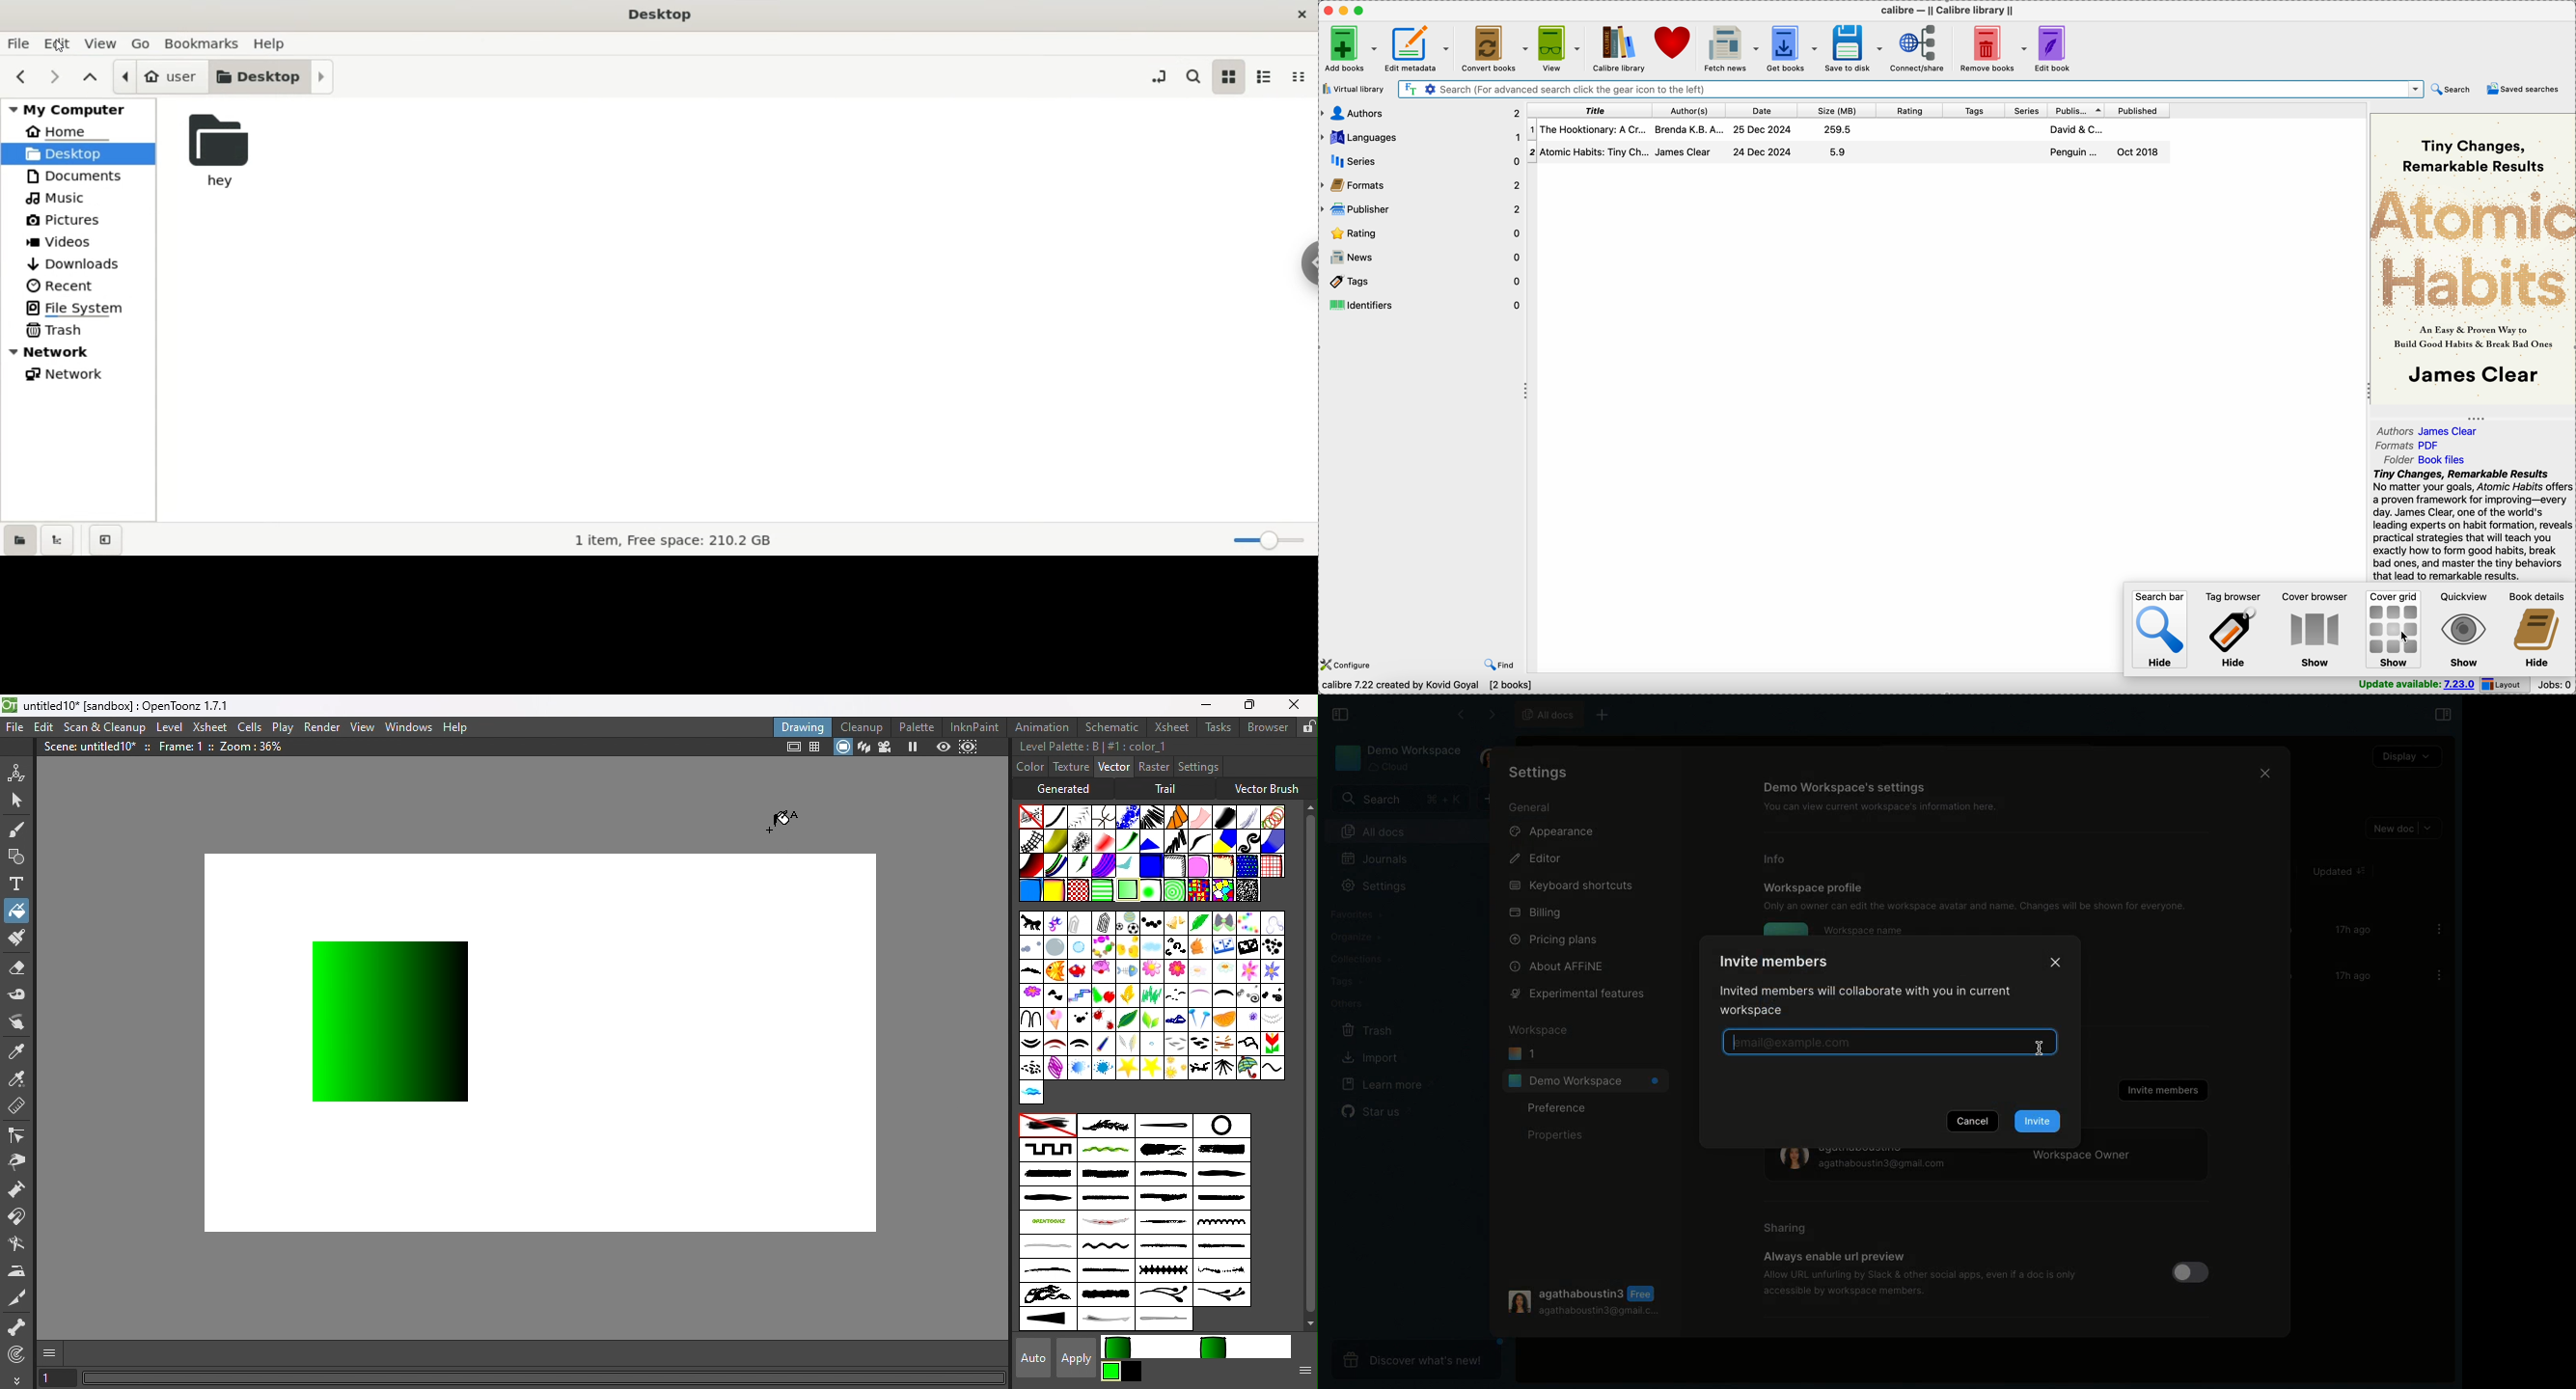  Describe the element at coordinates (2475, 376) in the screenshot. I see `James clear` at that location.